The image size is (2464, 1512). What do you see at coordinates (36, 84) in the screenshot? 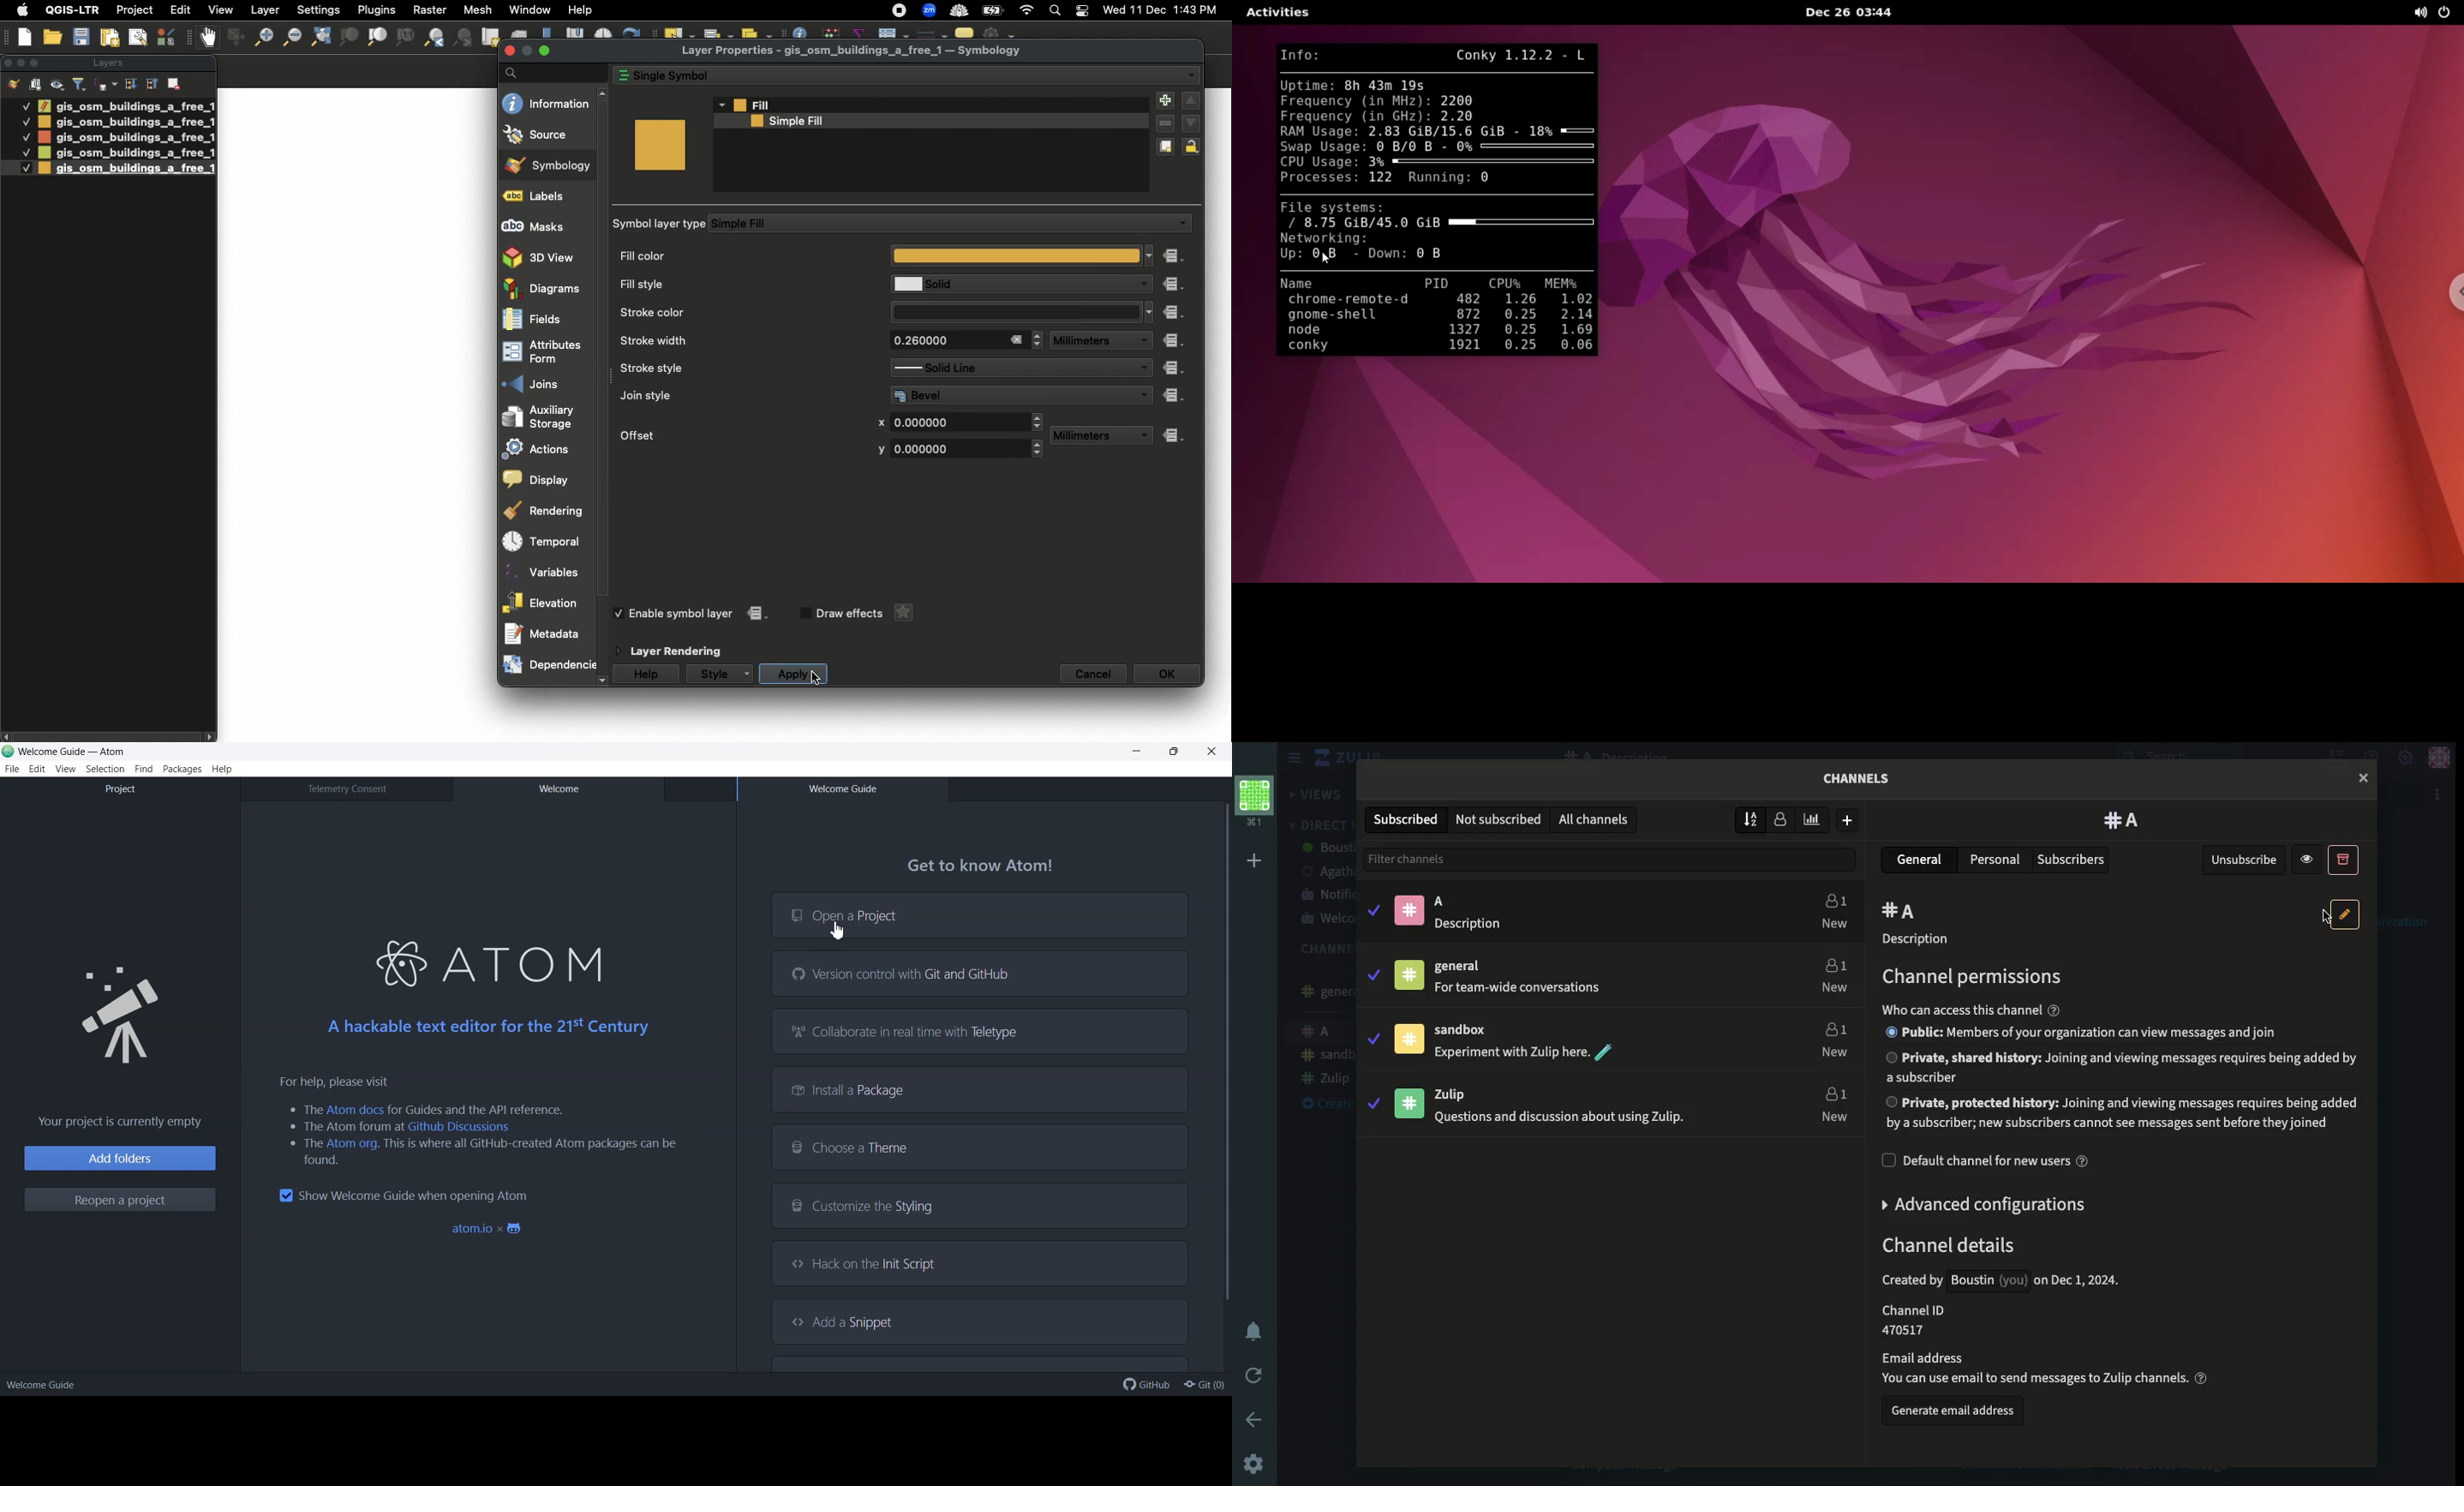
I see `Add group` at bounding box center [36, 84].